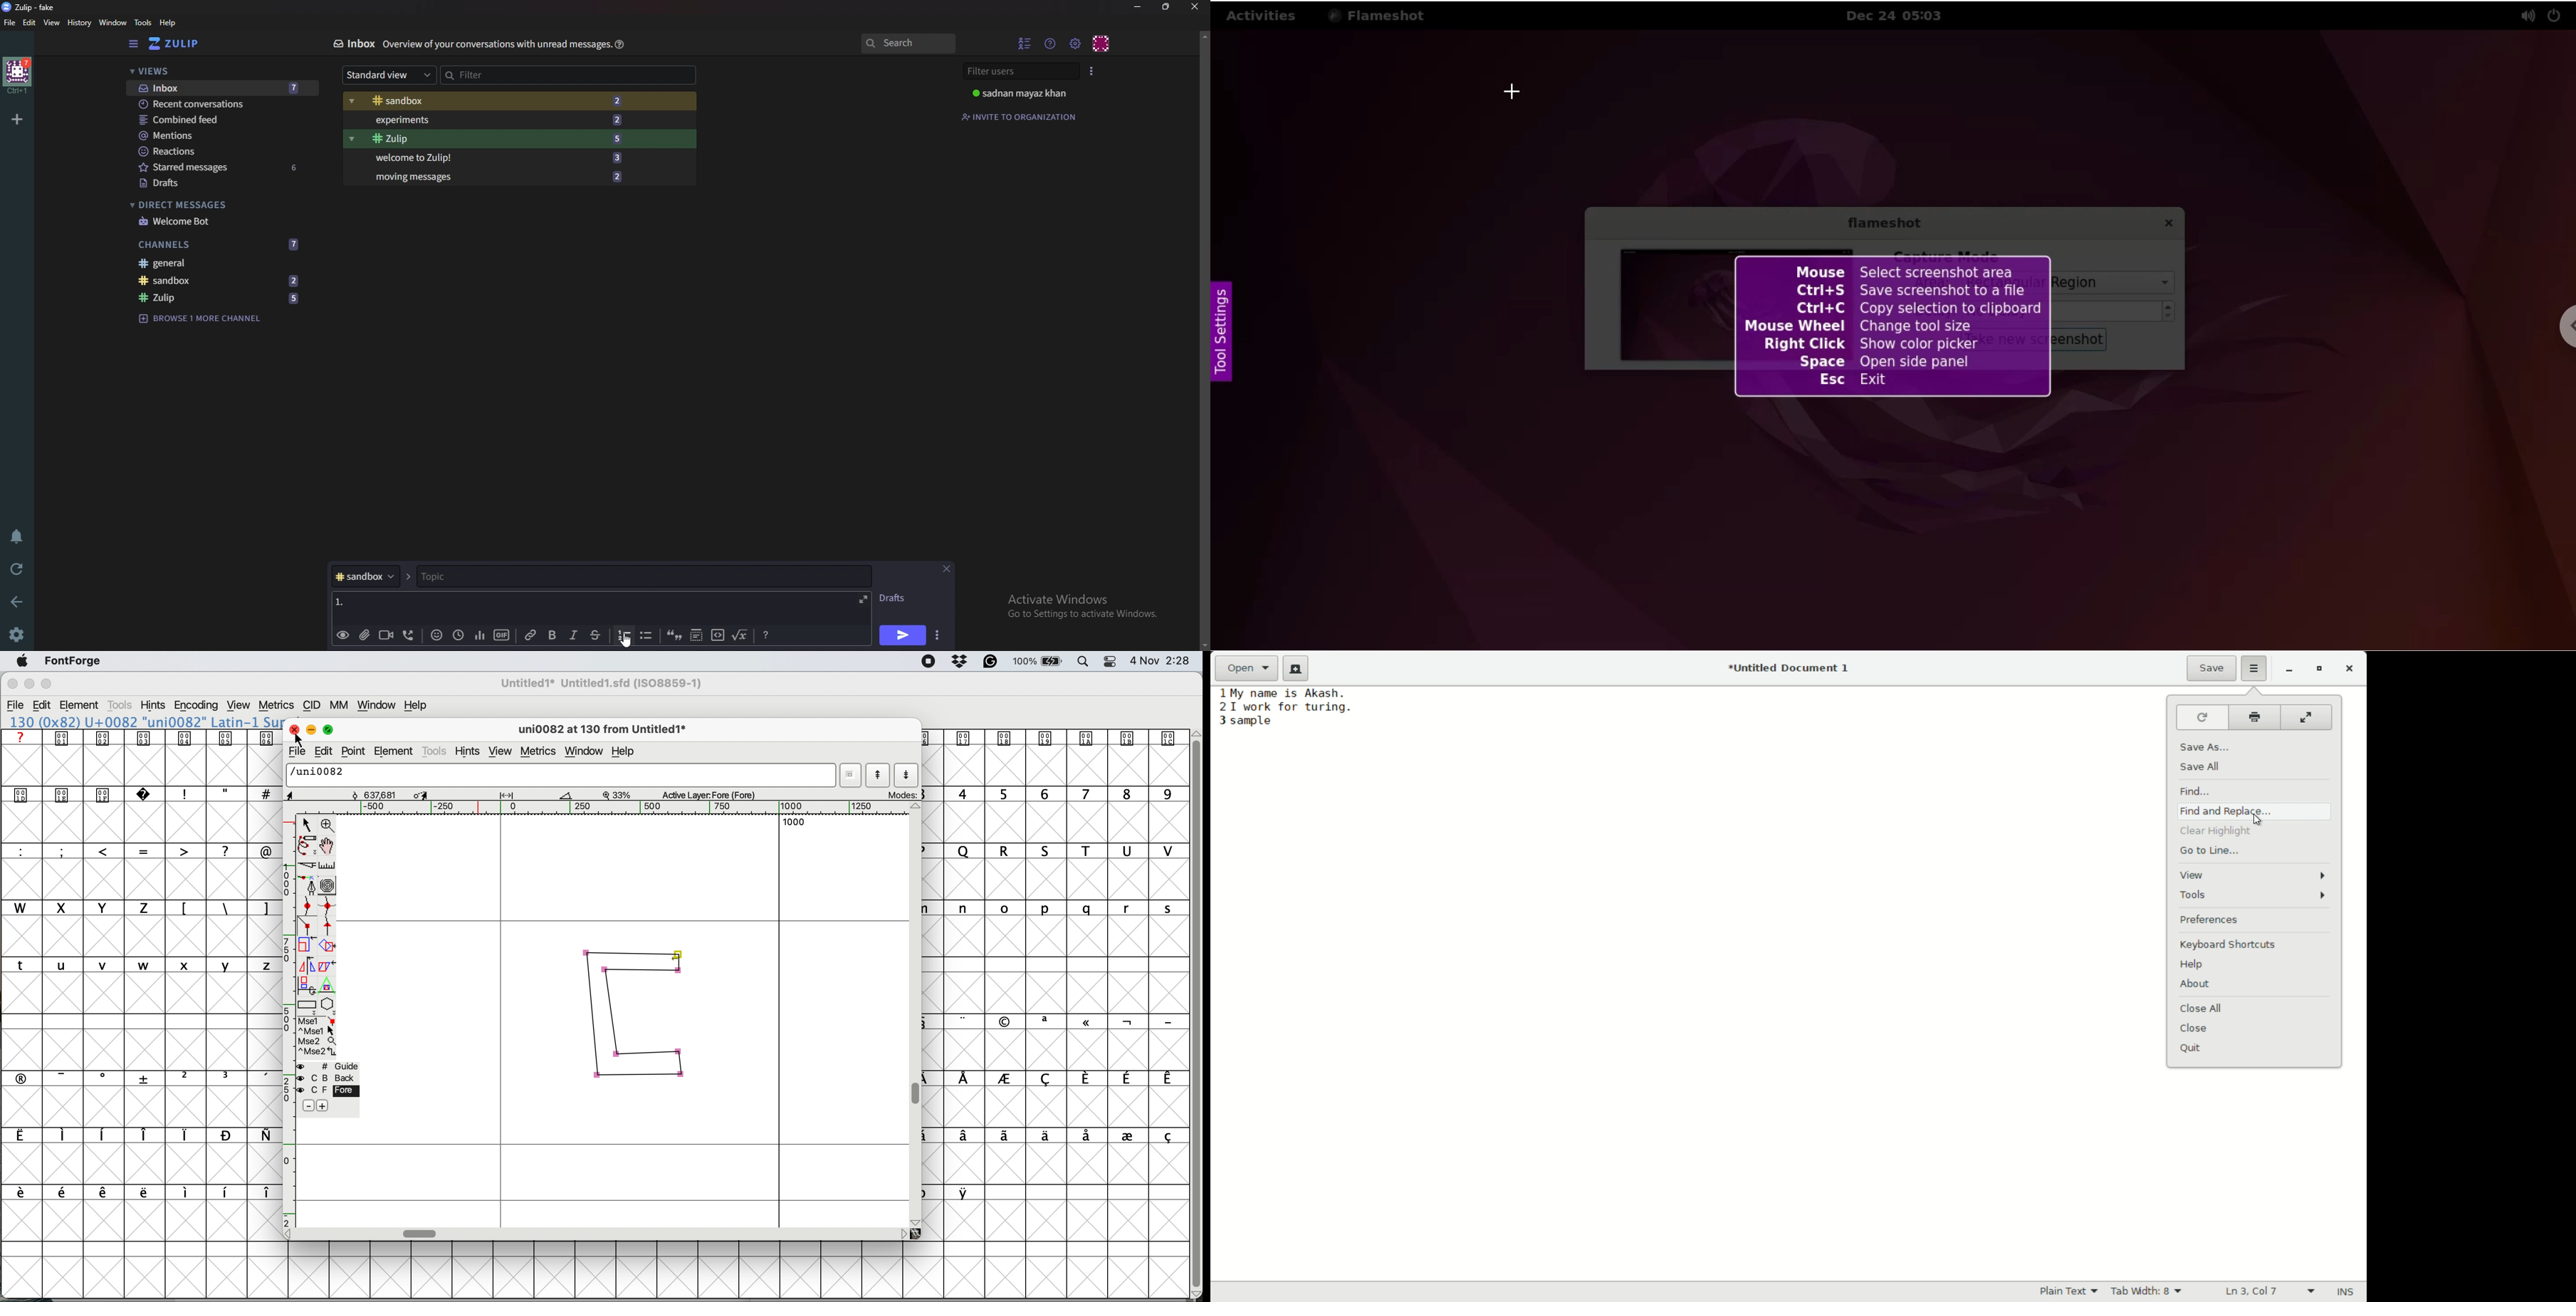 This screenshot has width=2576, height=1316. What do you see at coordinates (2208, 852) in the screenshot?
I see `go to line` at bounding box center [2208, 852].